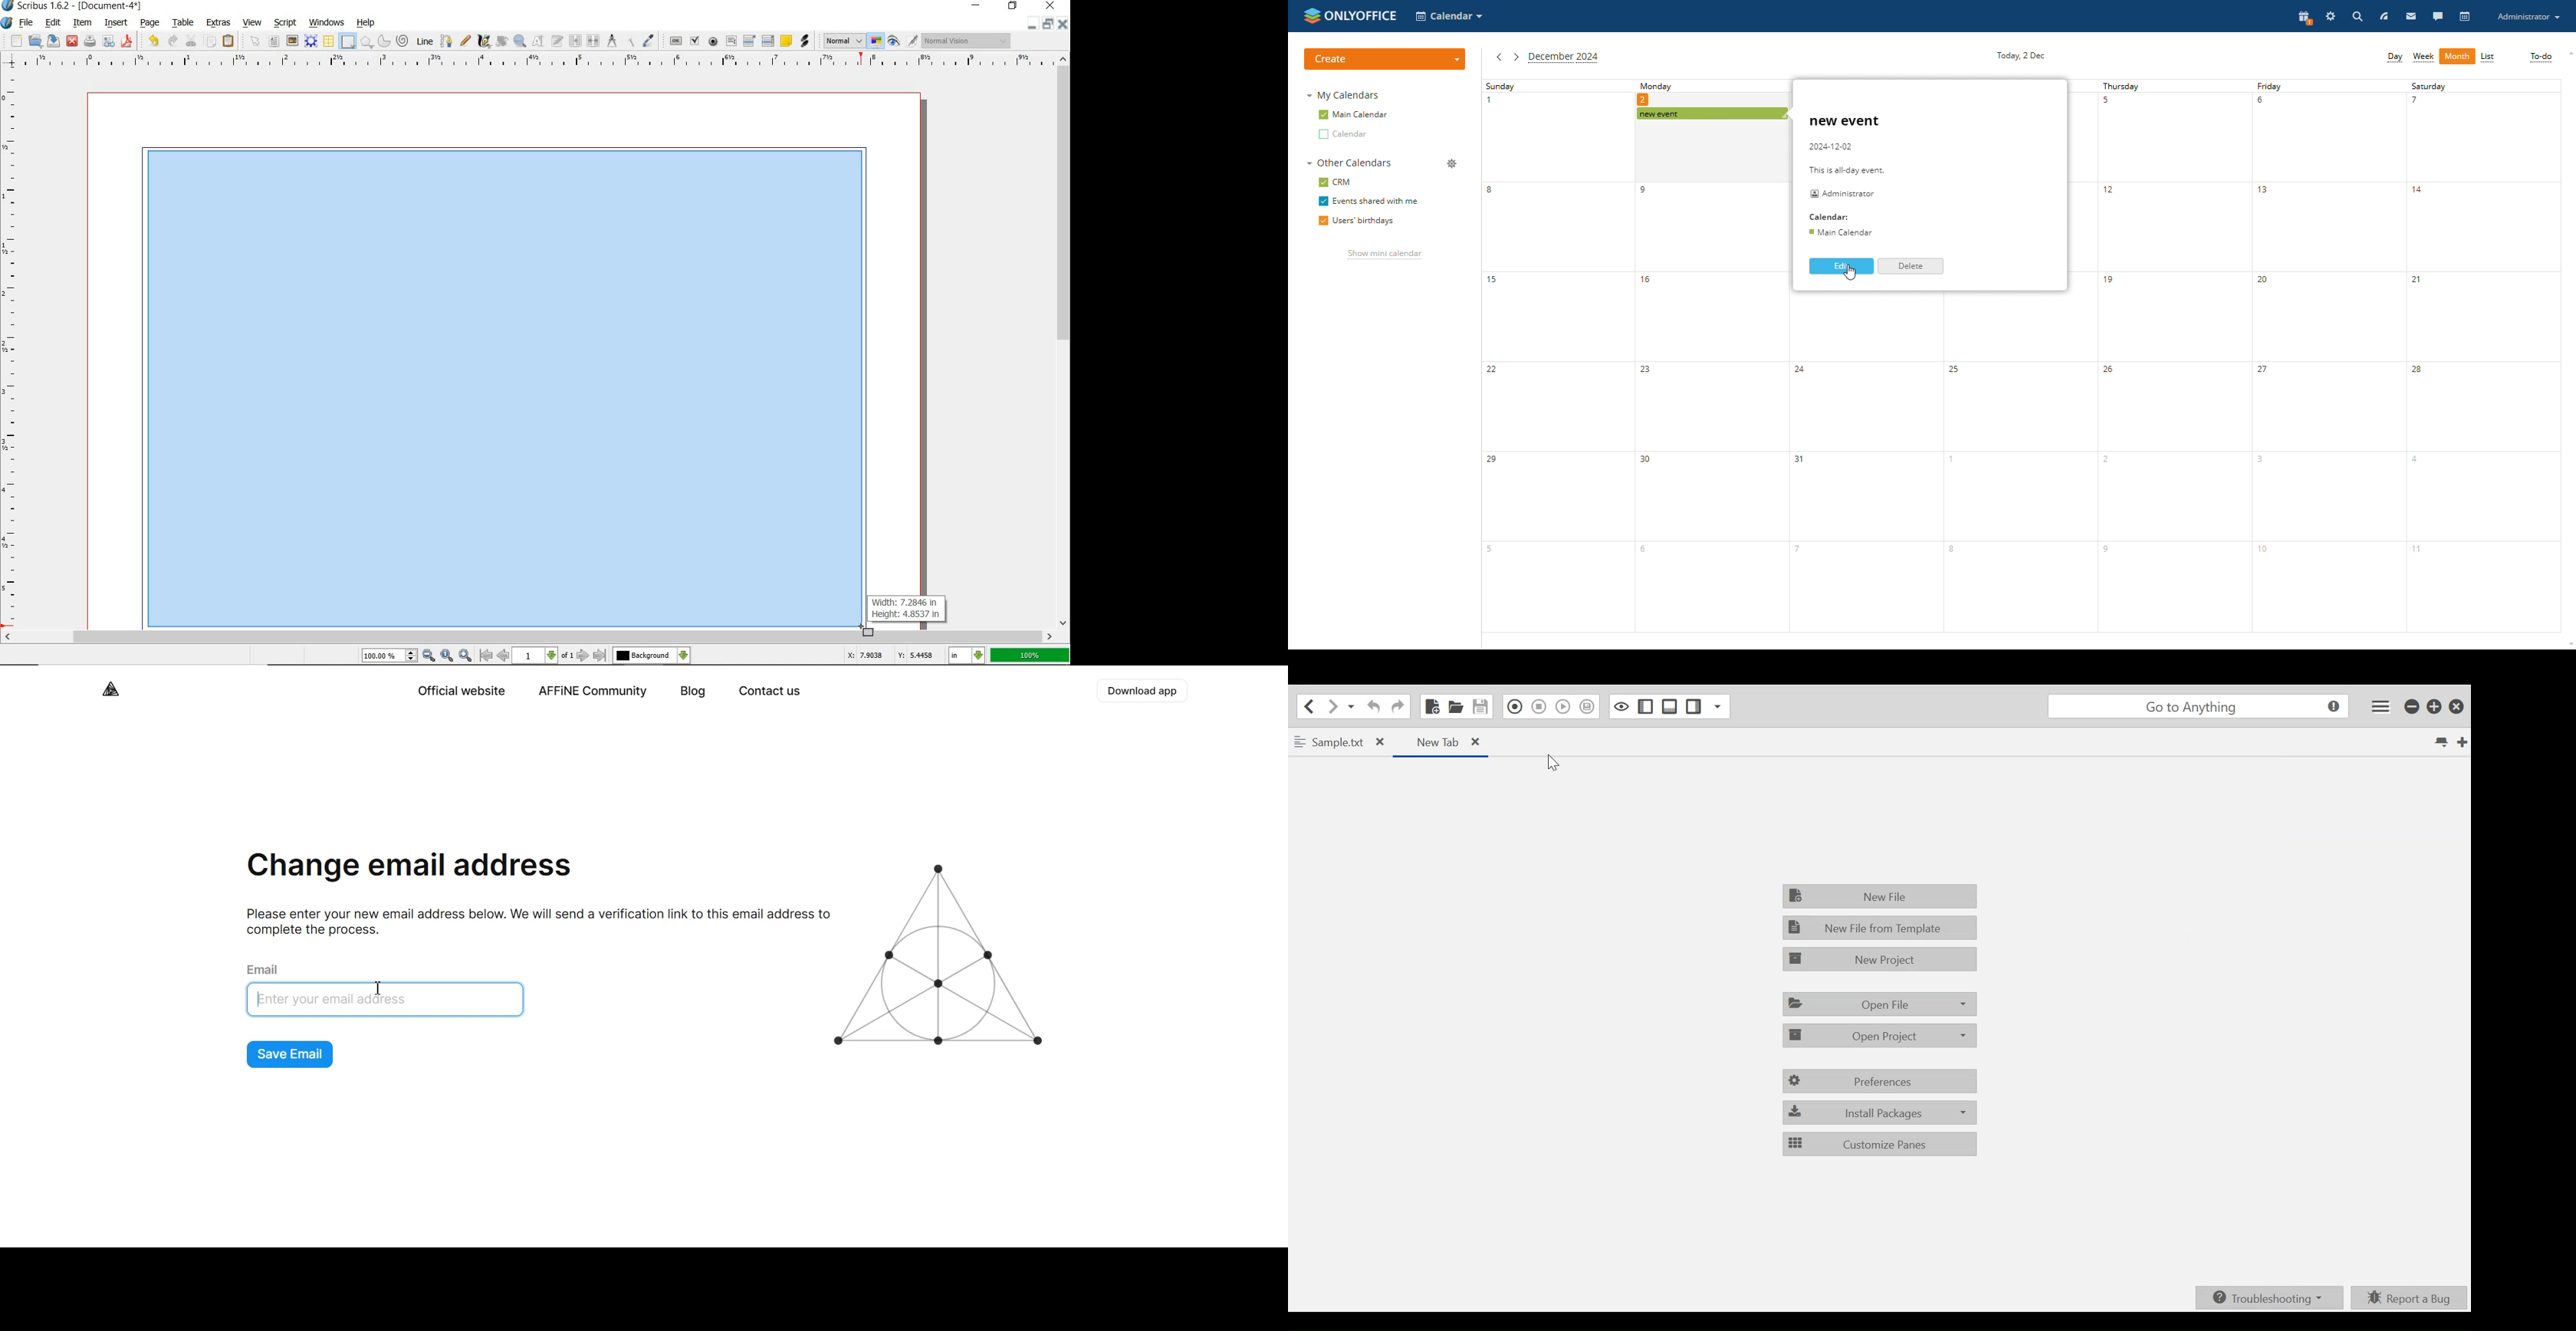  I want to click on table, so click(329, 41).